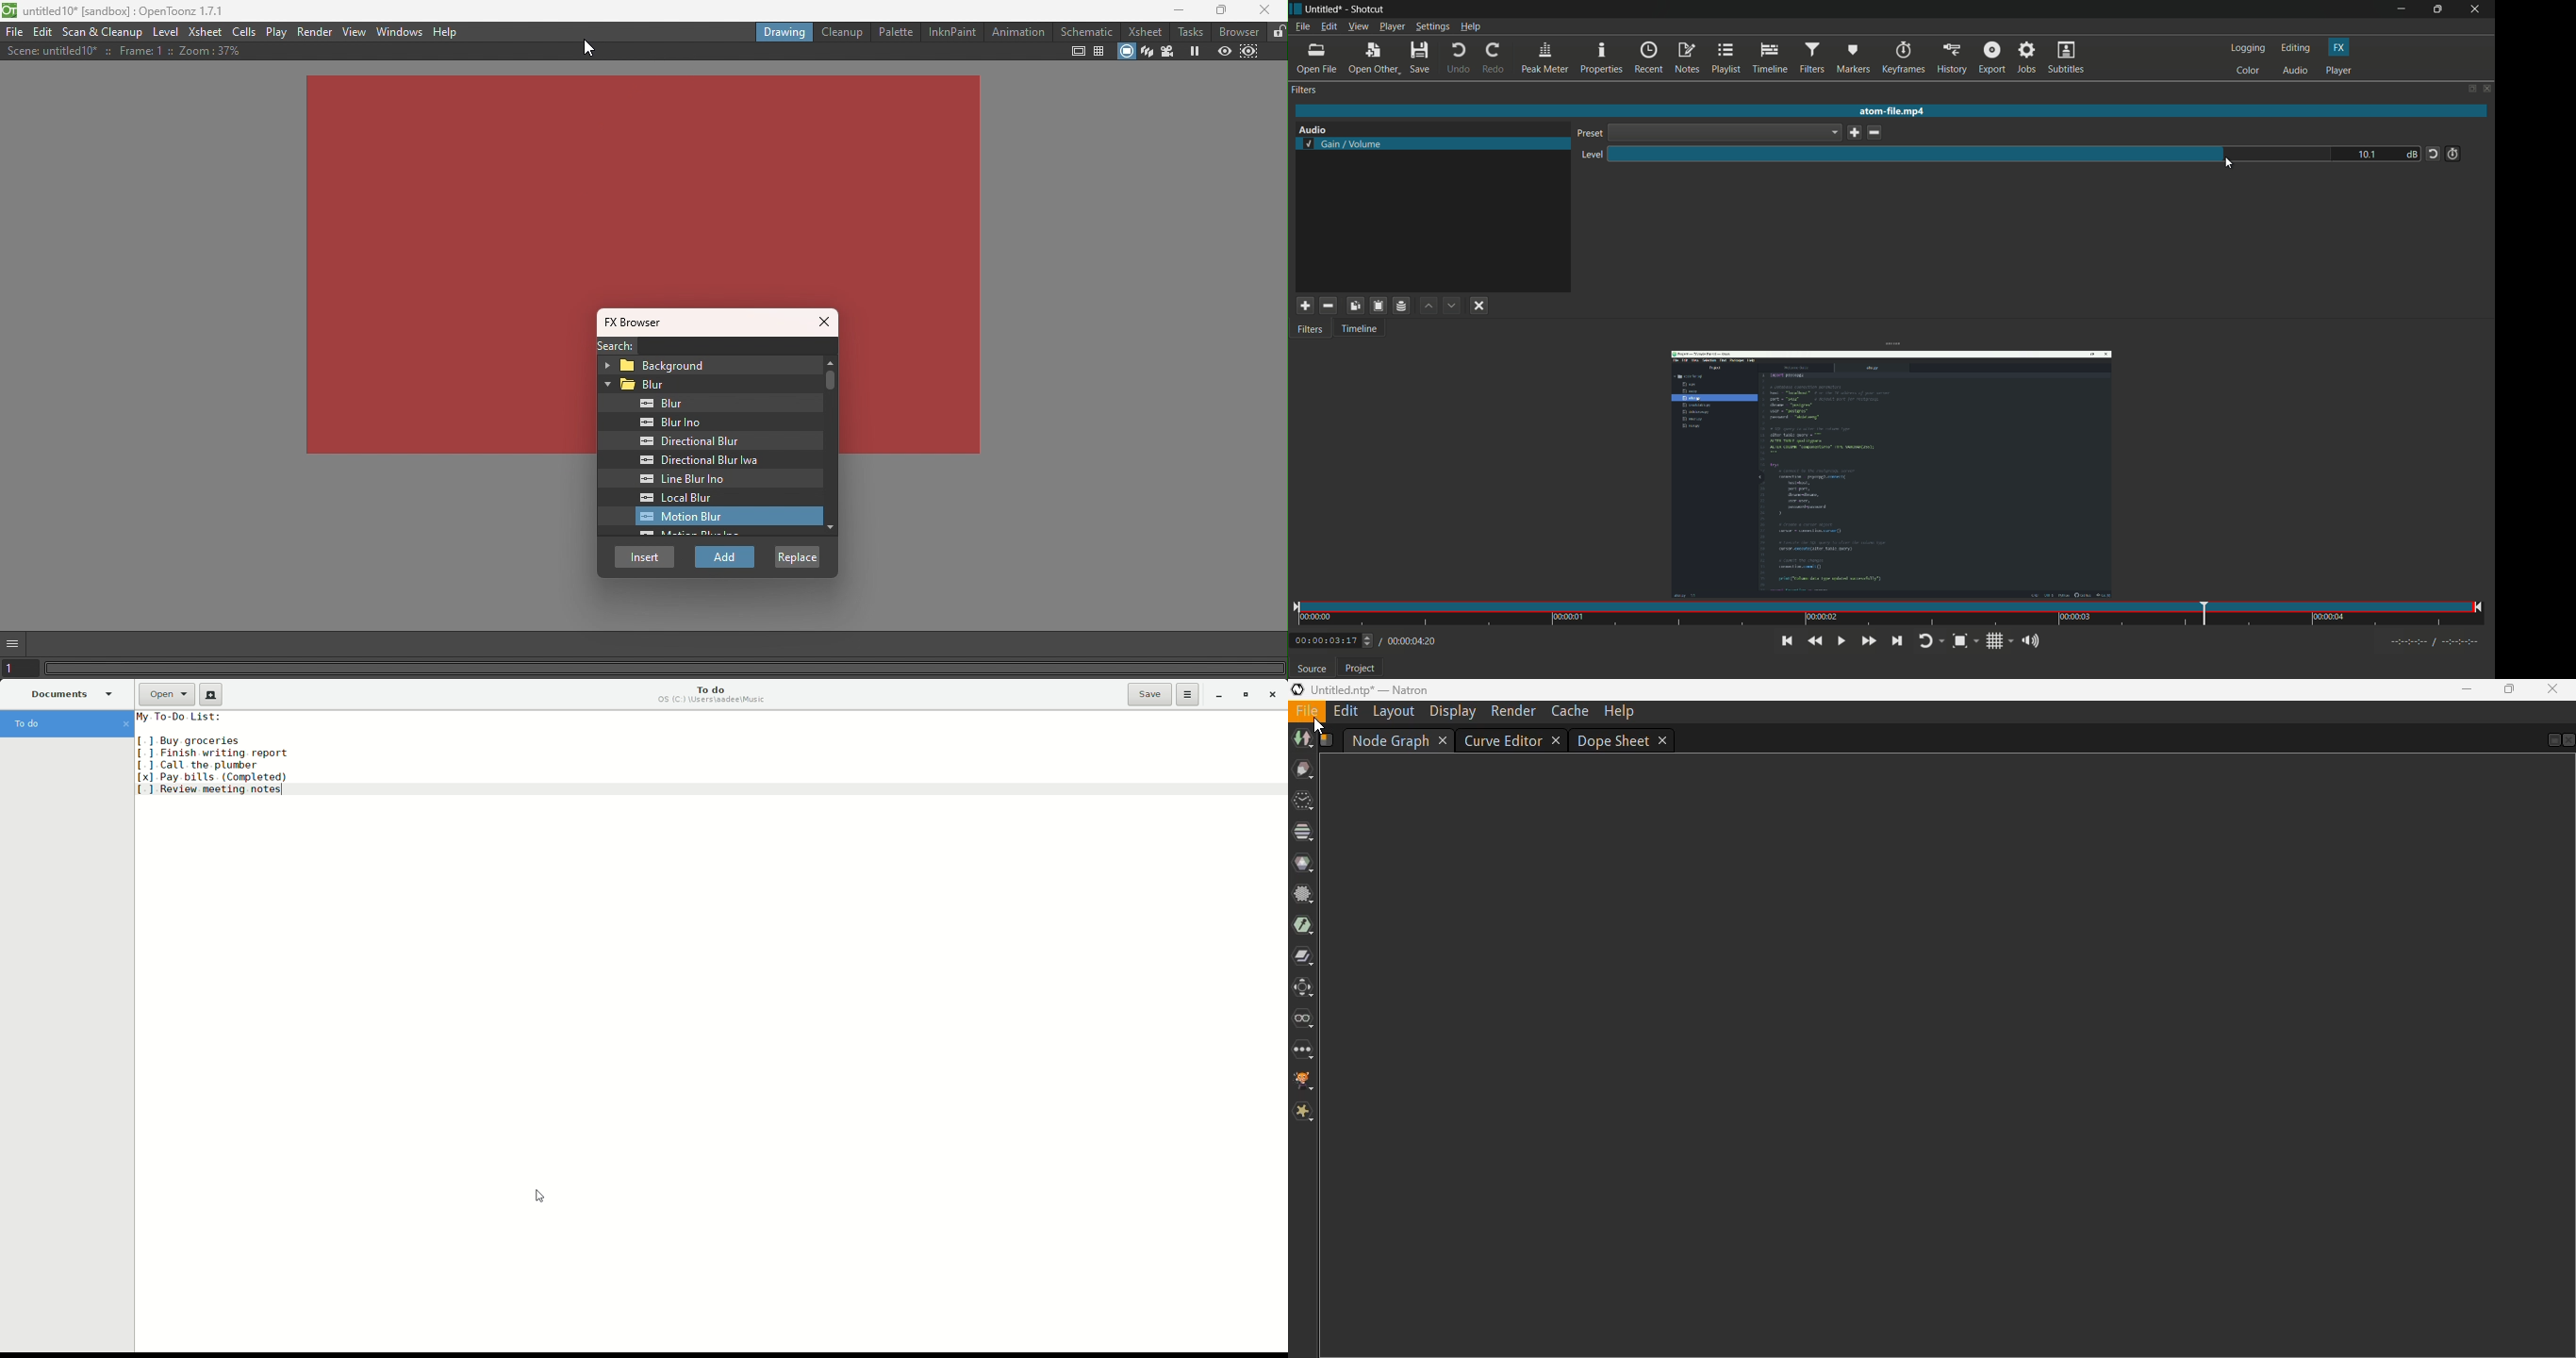  What do you see at coordinates (2247, 48) in the screenshot?
I see `logging` at bounding box center [2247, 48].